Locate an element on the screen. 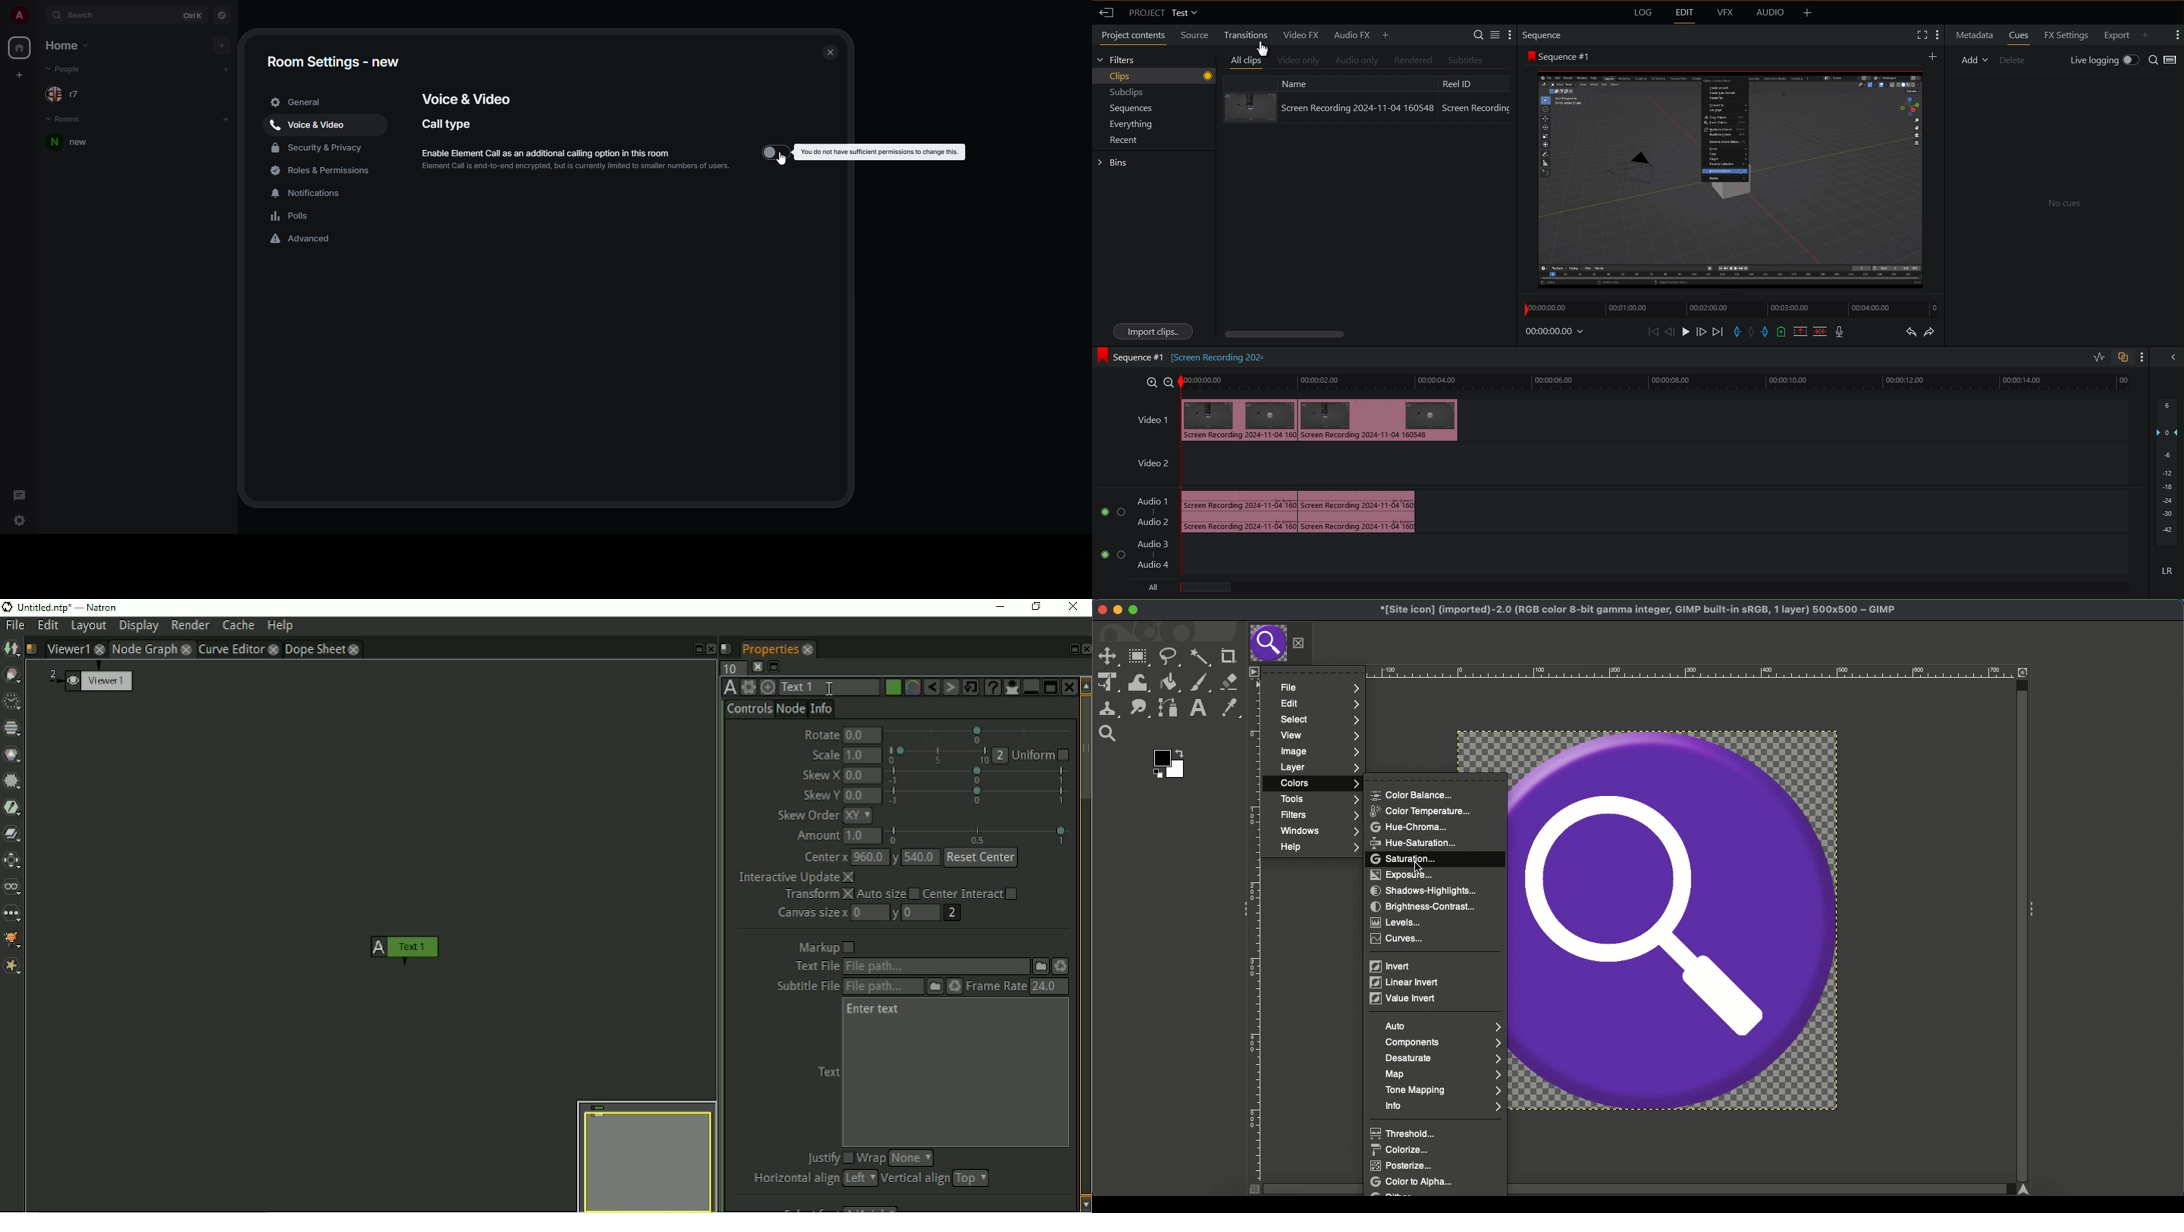  add is located at coordinates (226, 119).